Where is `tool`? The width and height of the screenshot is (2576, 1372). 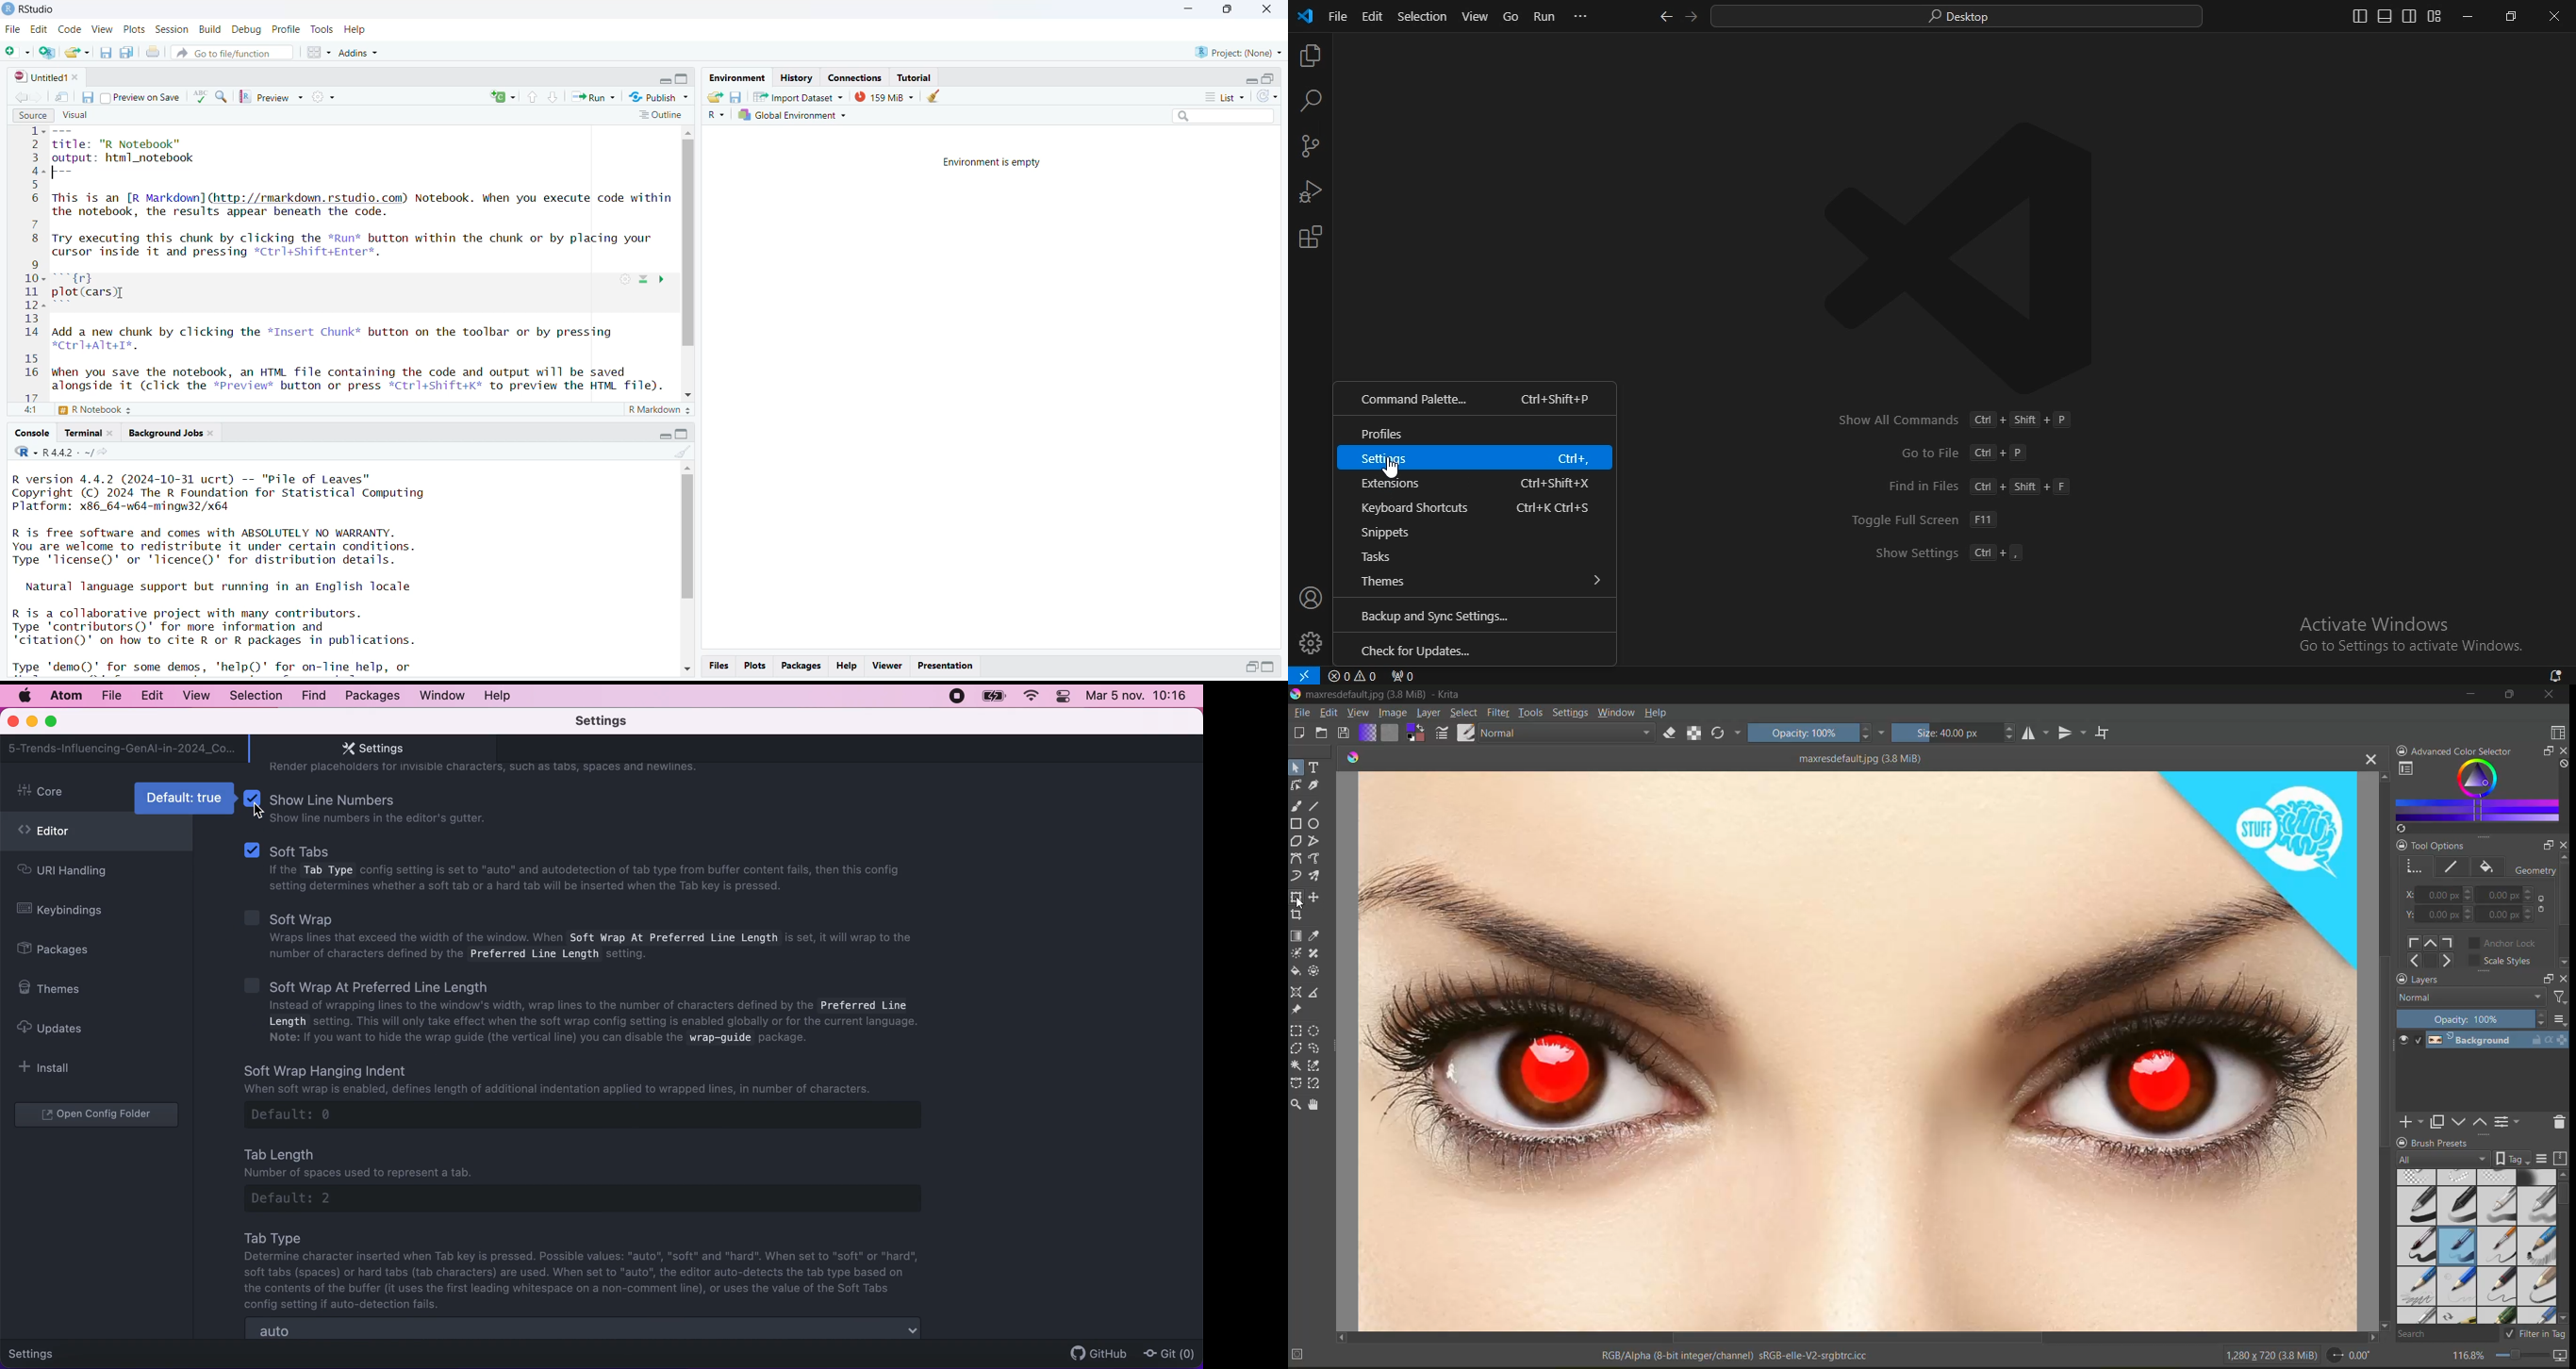 tool is located at coordinates (1297, 768).